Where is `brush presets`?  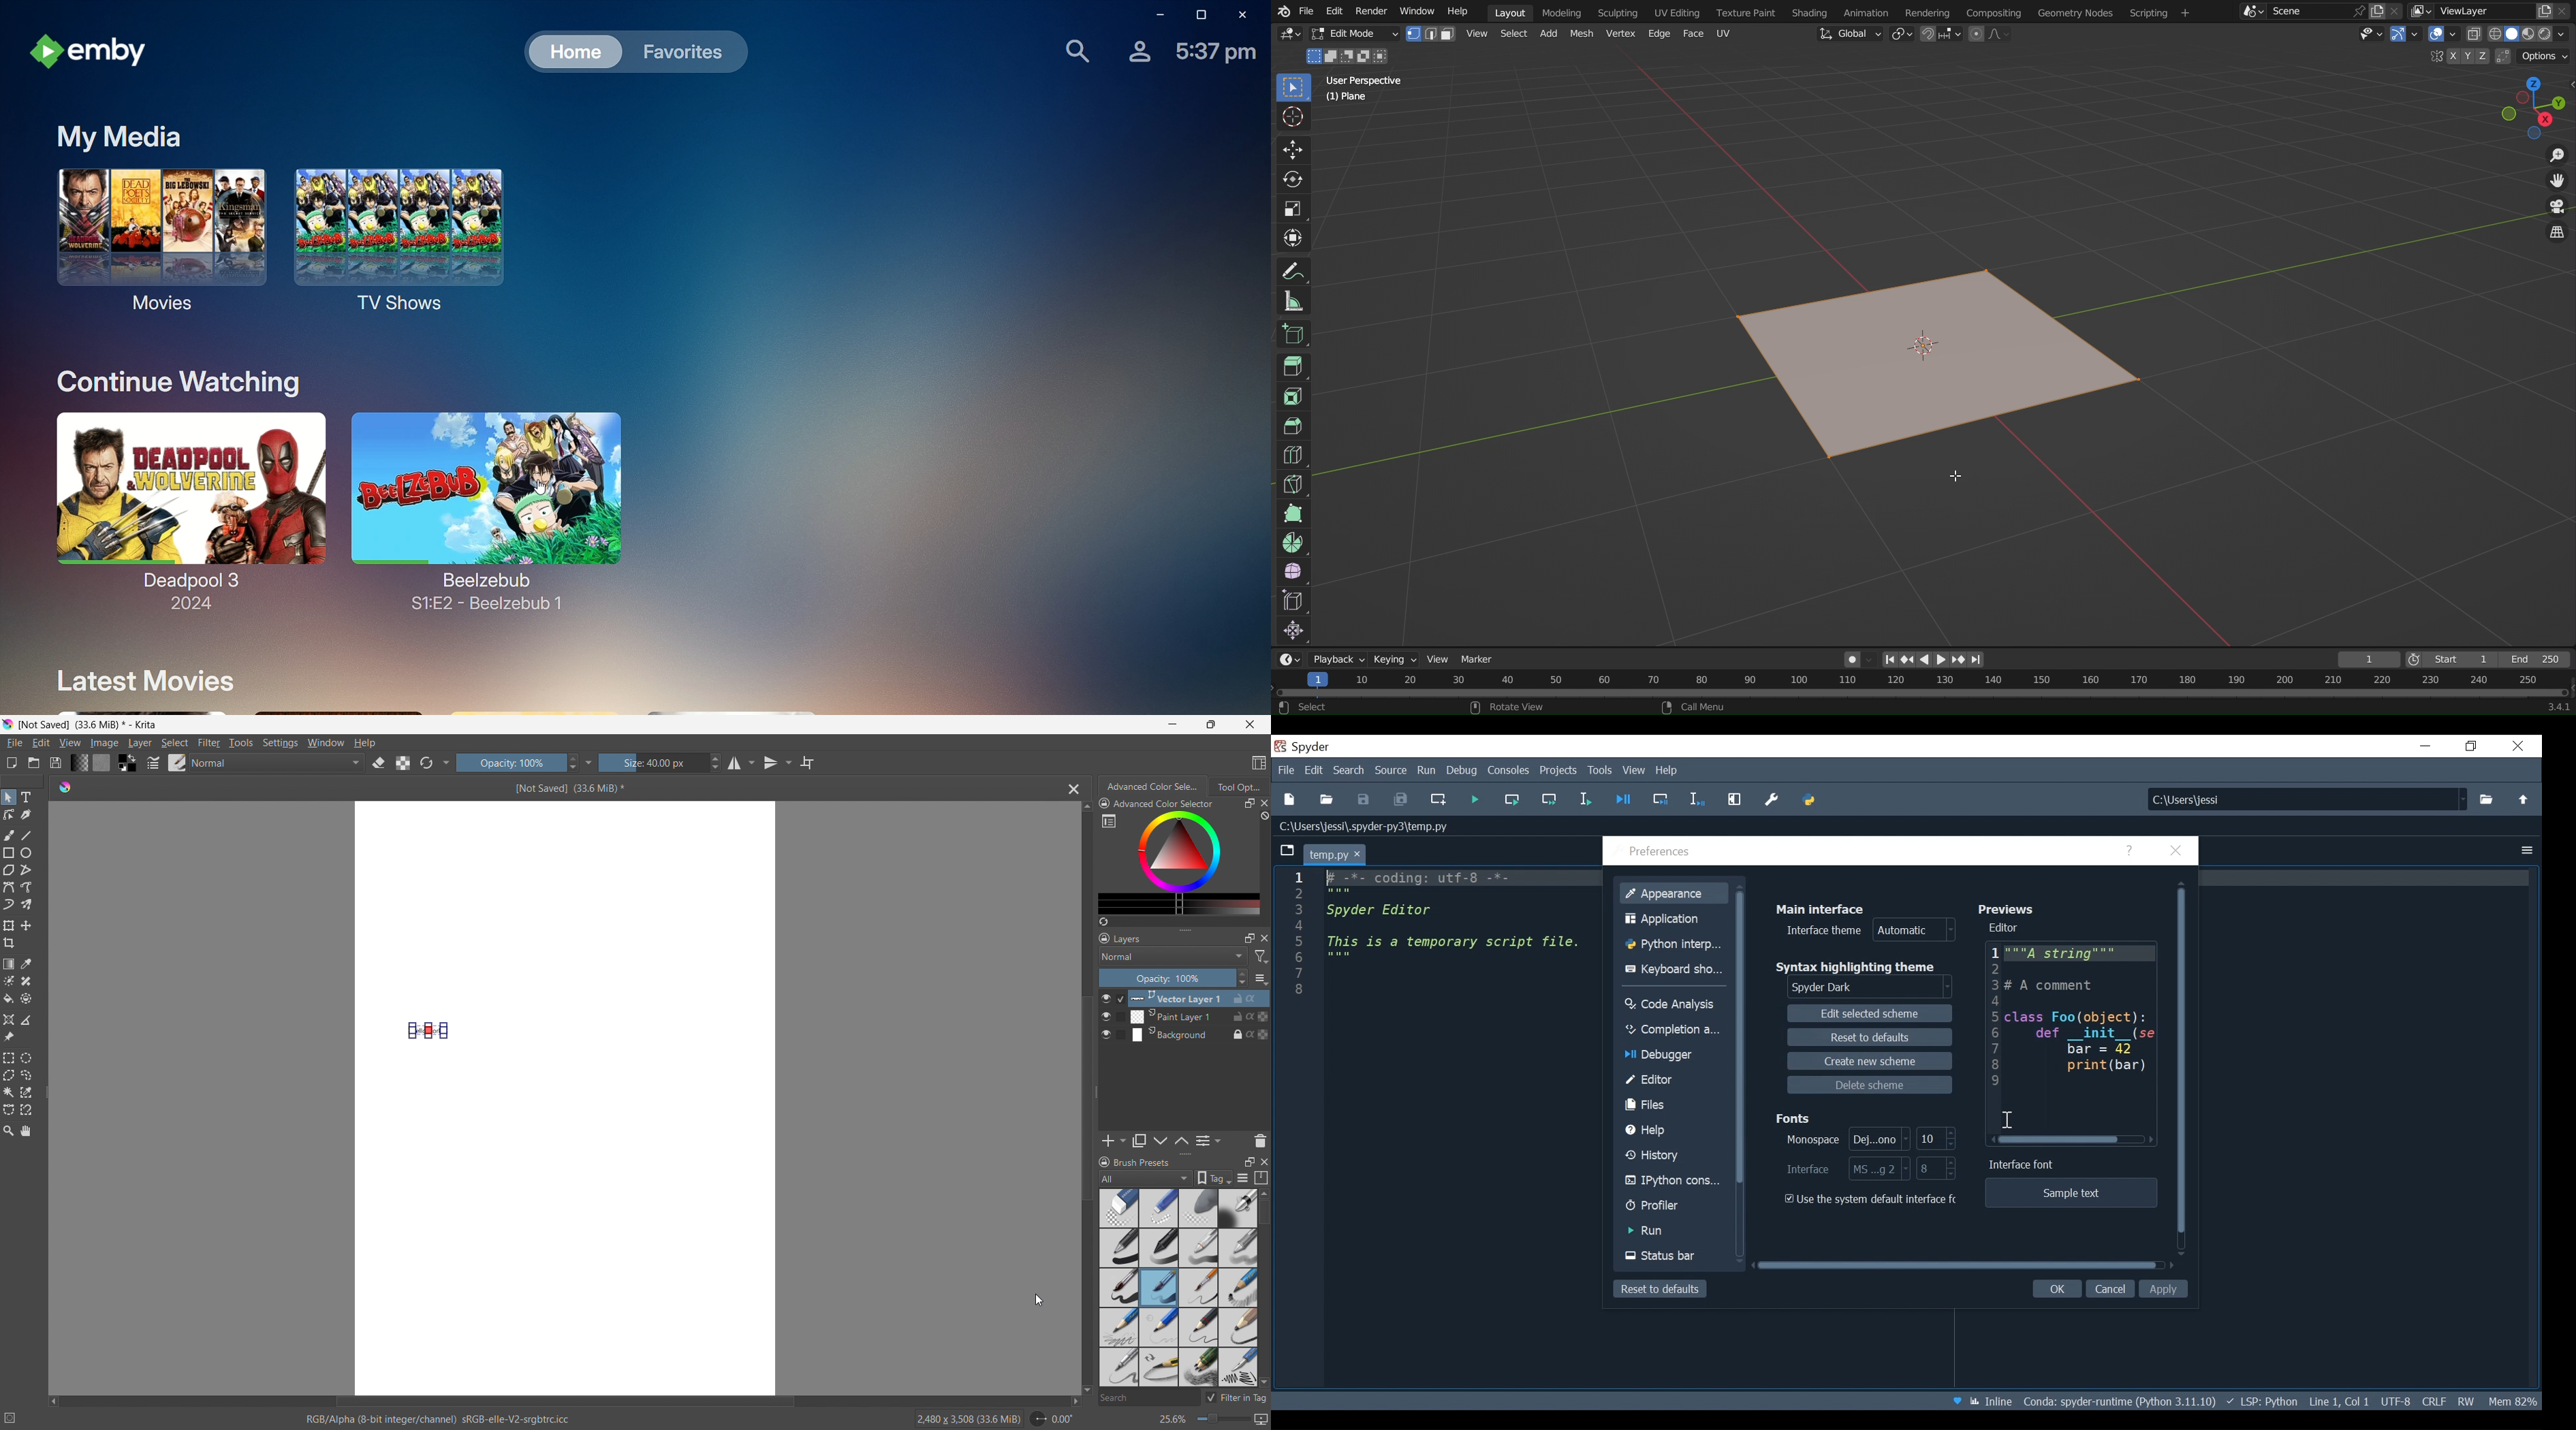
brush presets is located at coordinates (177, 762).